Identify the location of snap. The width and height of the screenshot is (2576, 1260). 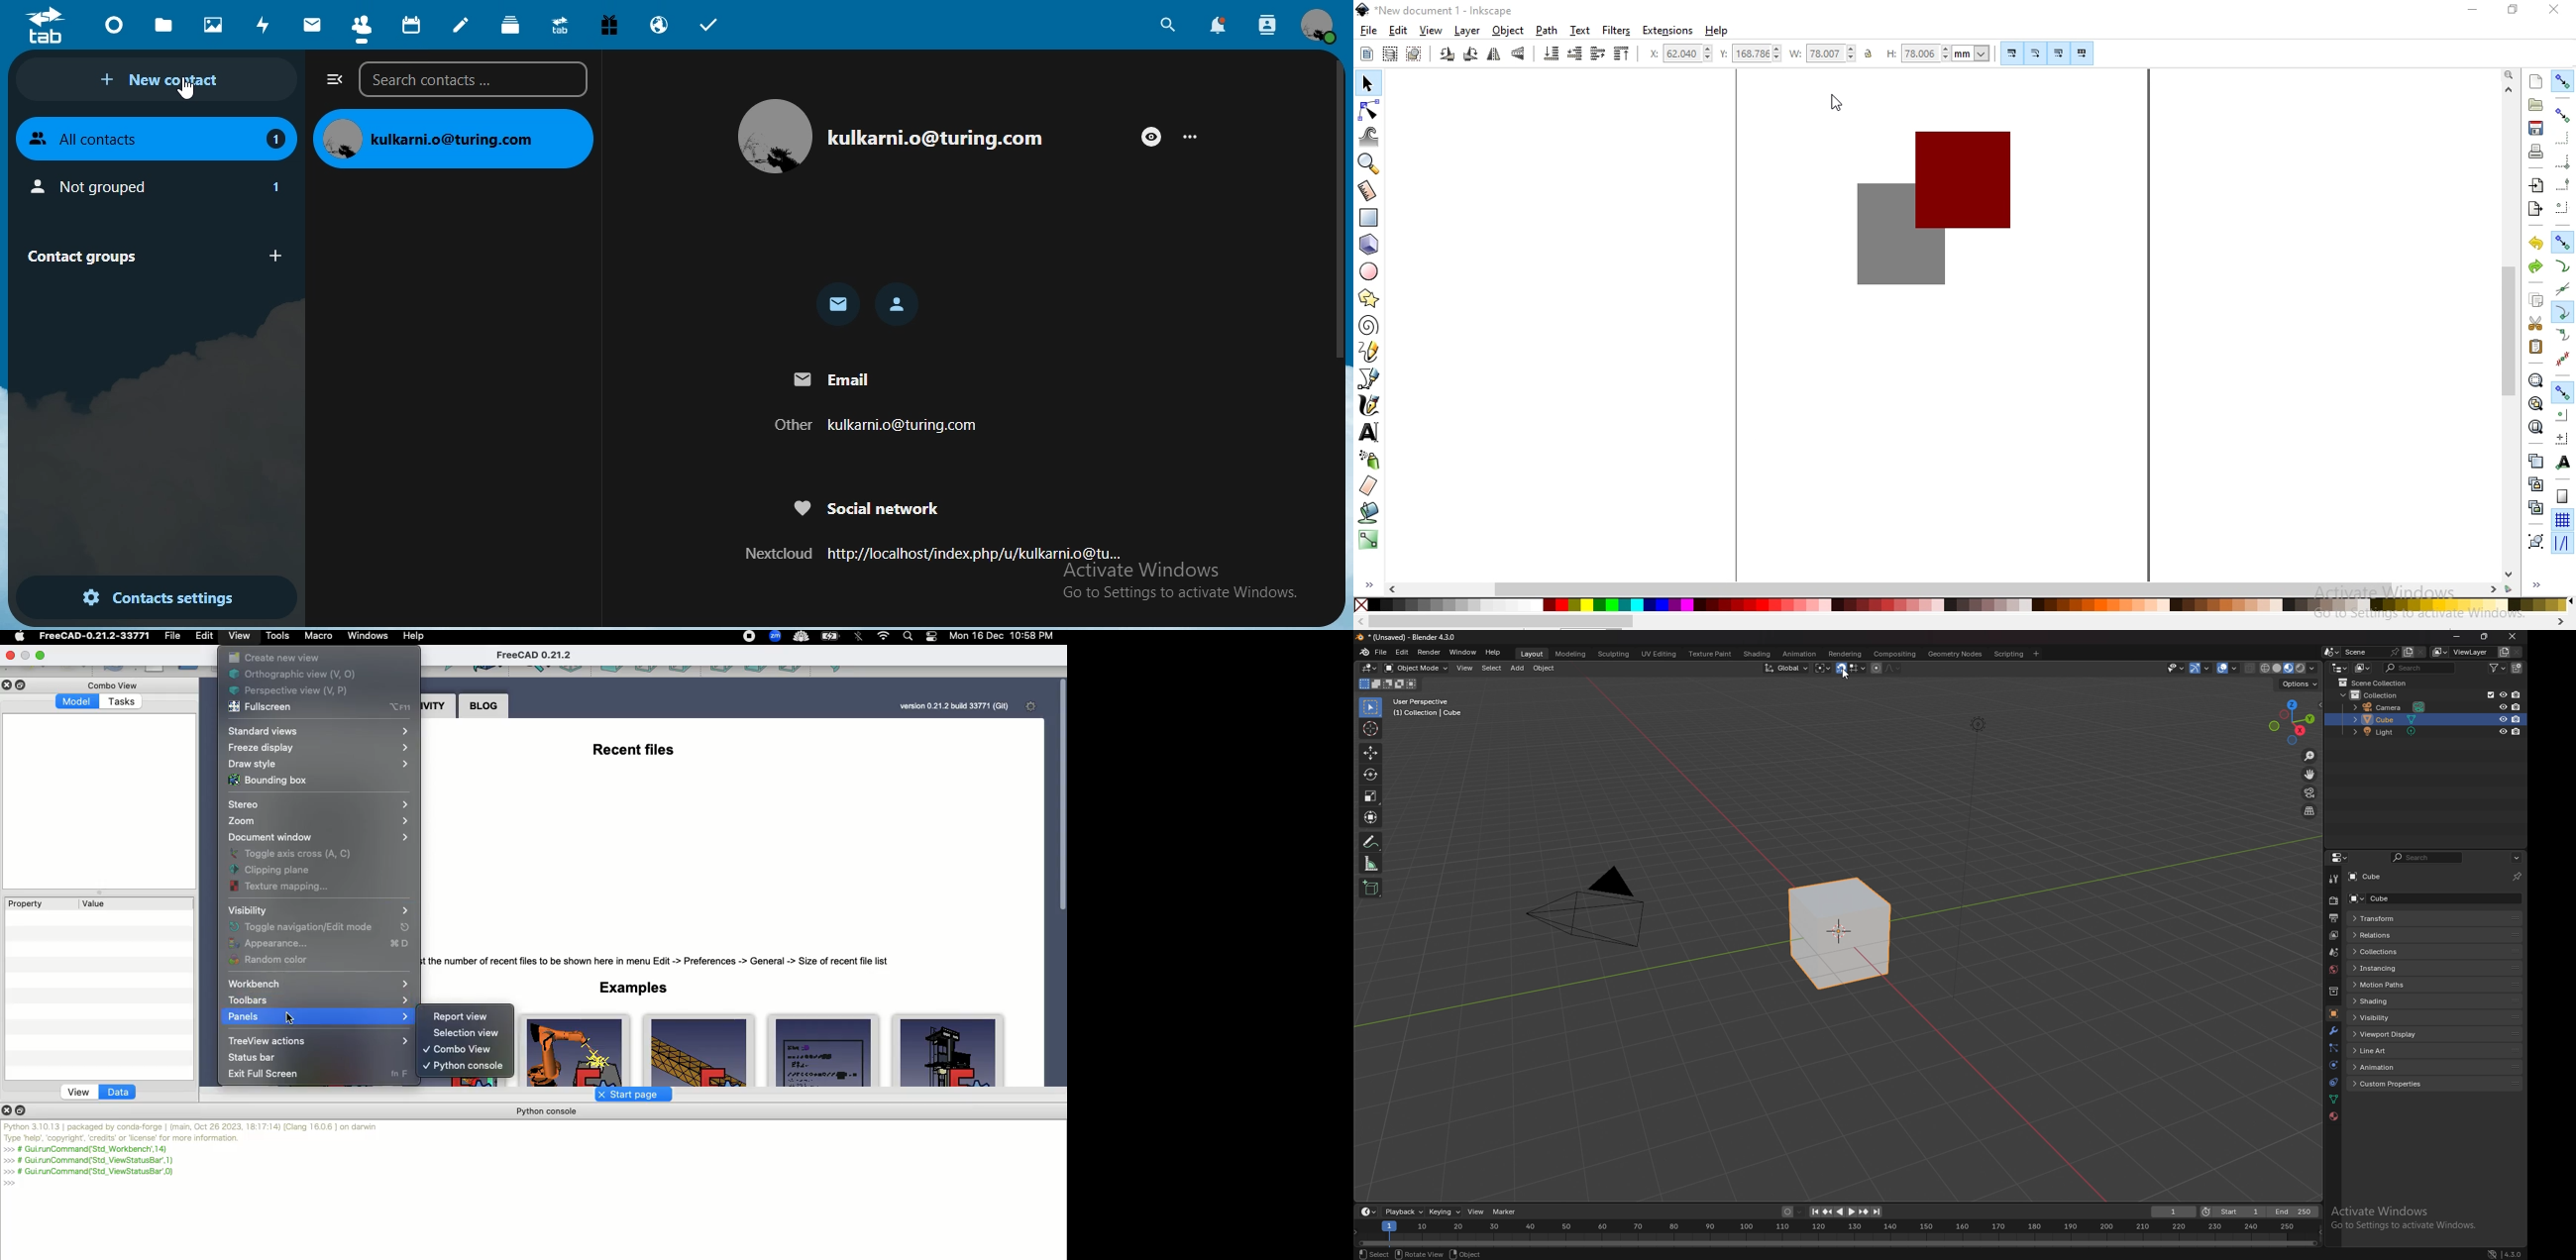
(1842, 668).